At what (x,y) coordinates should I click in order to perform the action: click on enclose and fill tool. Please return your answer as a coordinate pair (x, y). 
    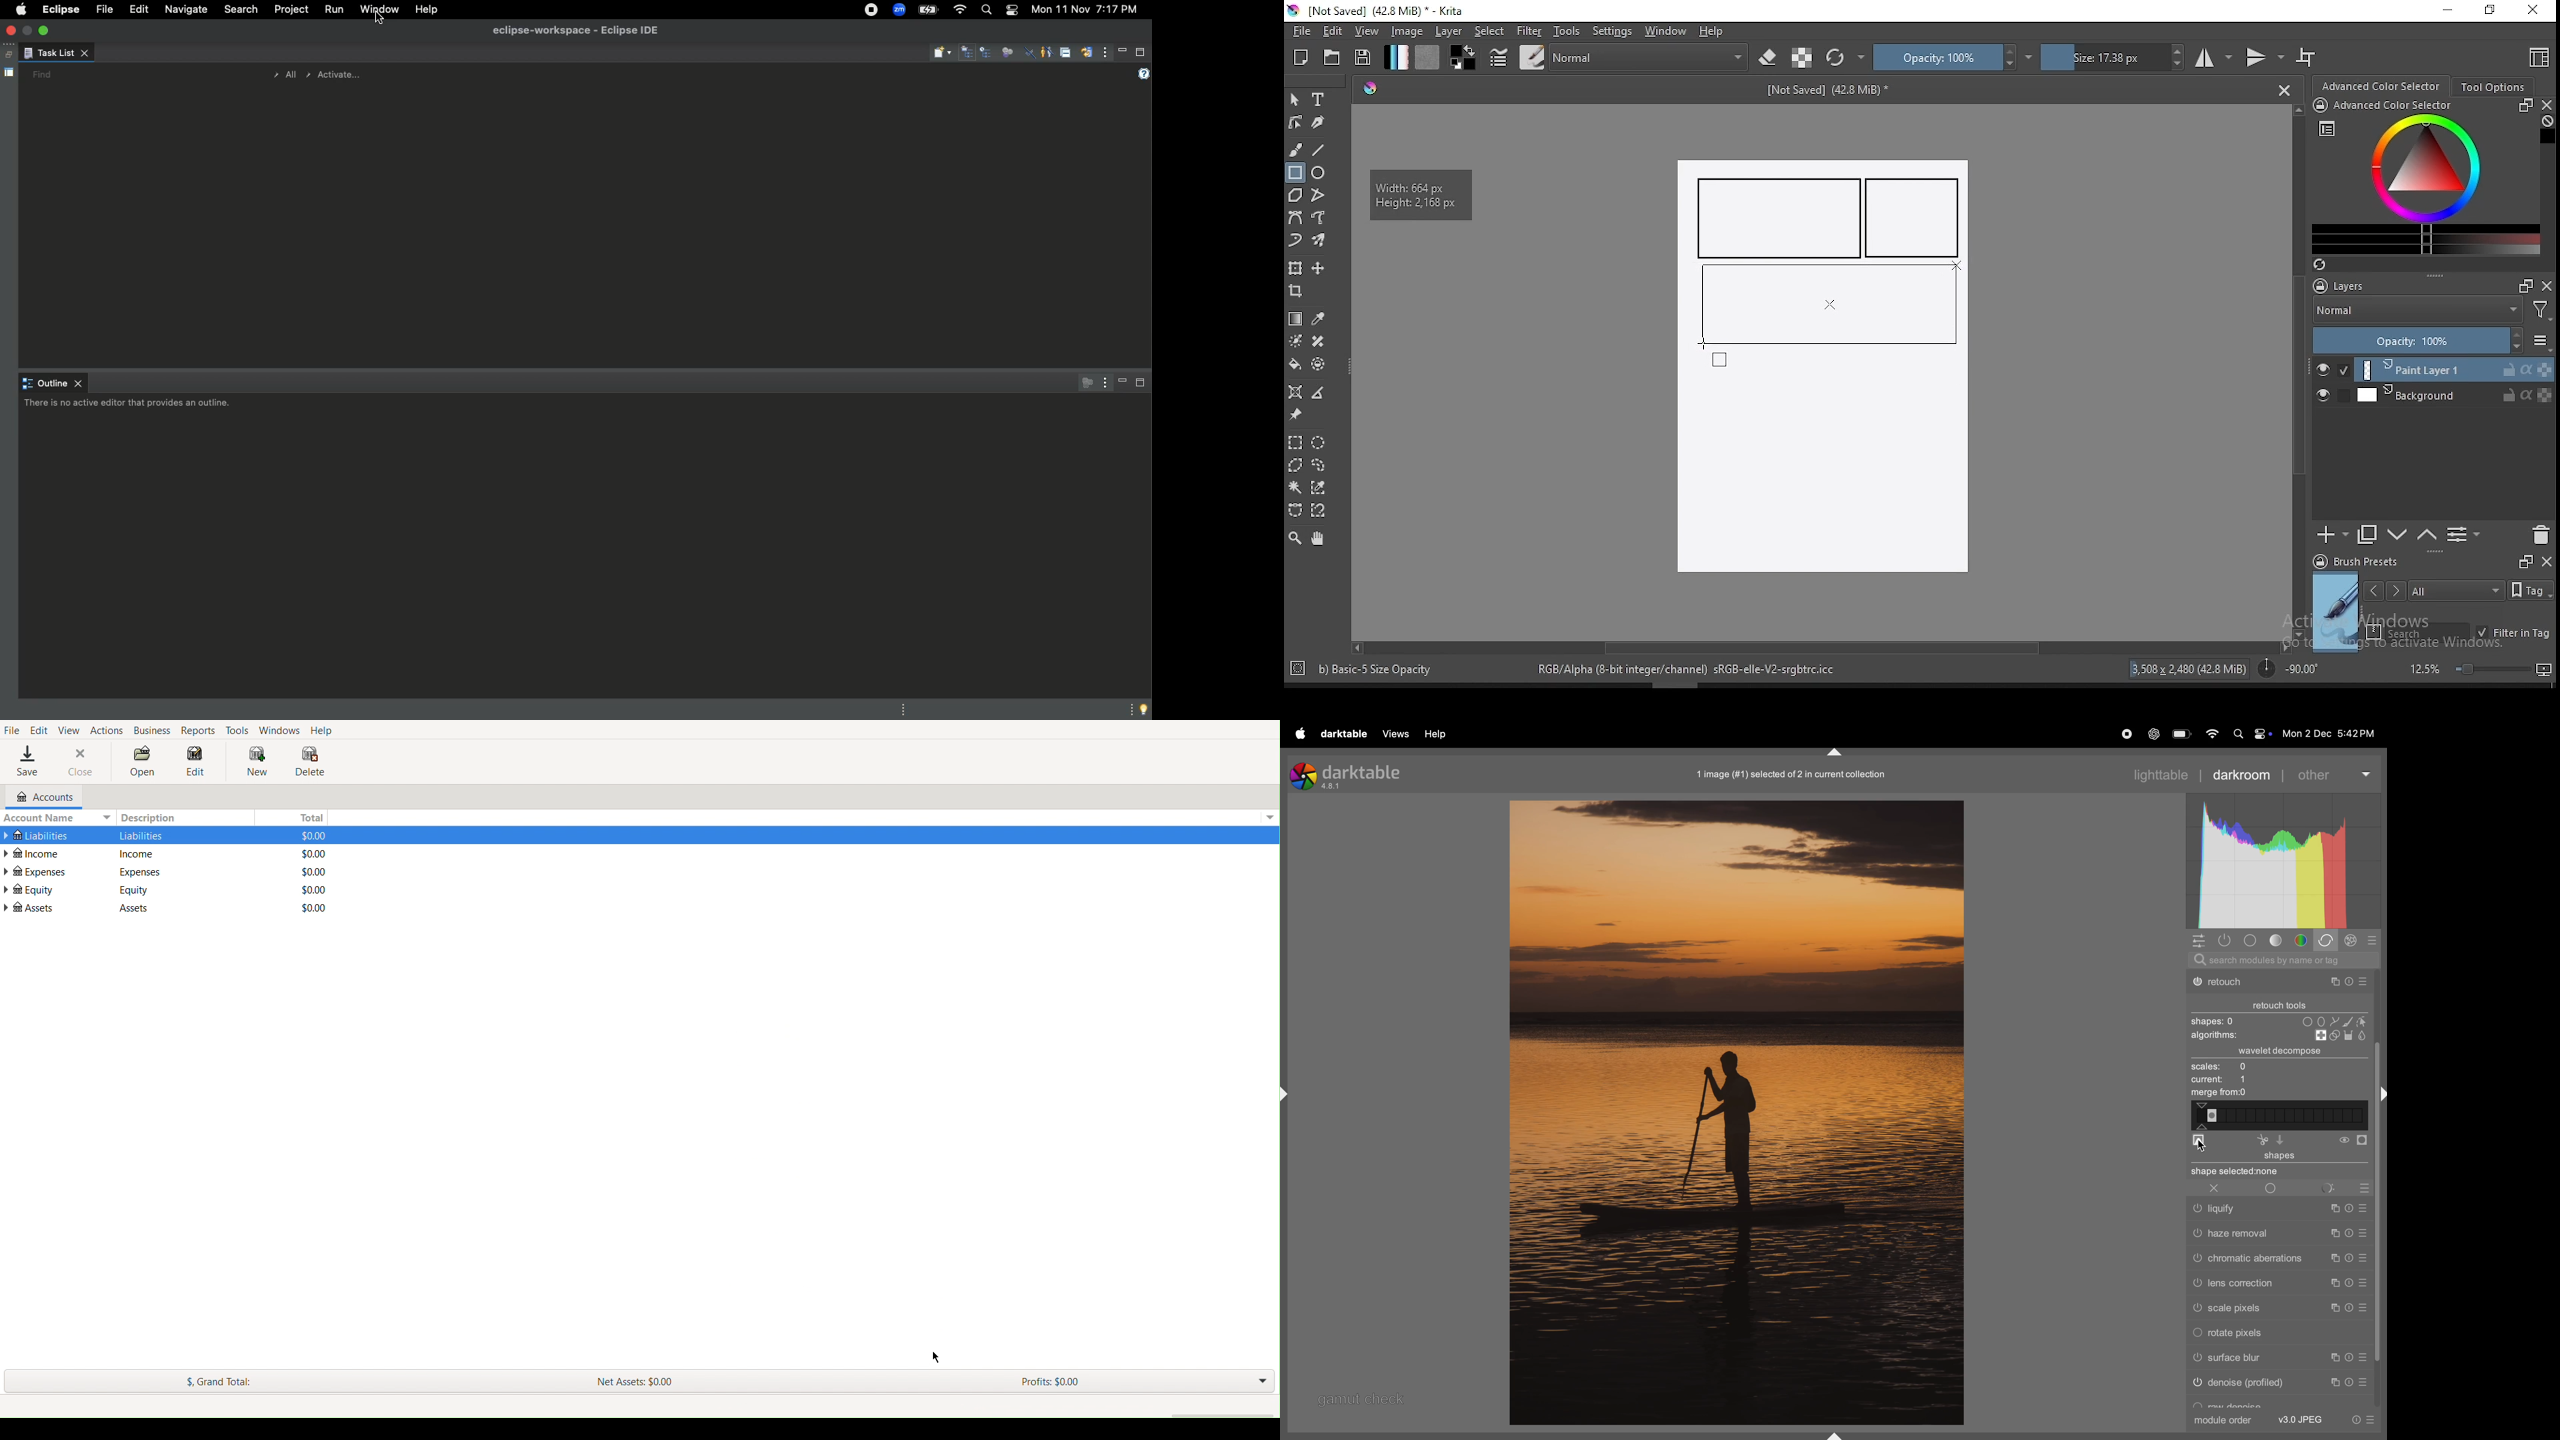
    Looking at the image, I should click on (1318, 364).